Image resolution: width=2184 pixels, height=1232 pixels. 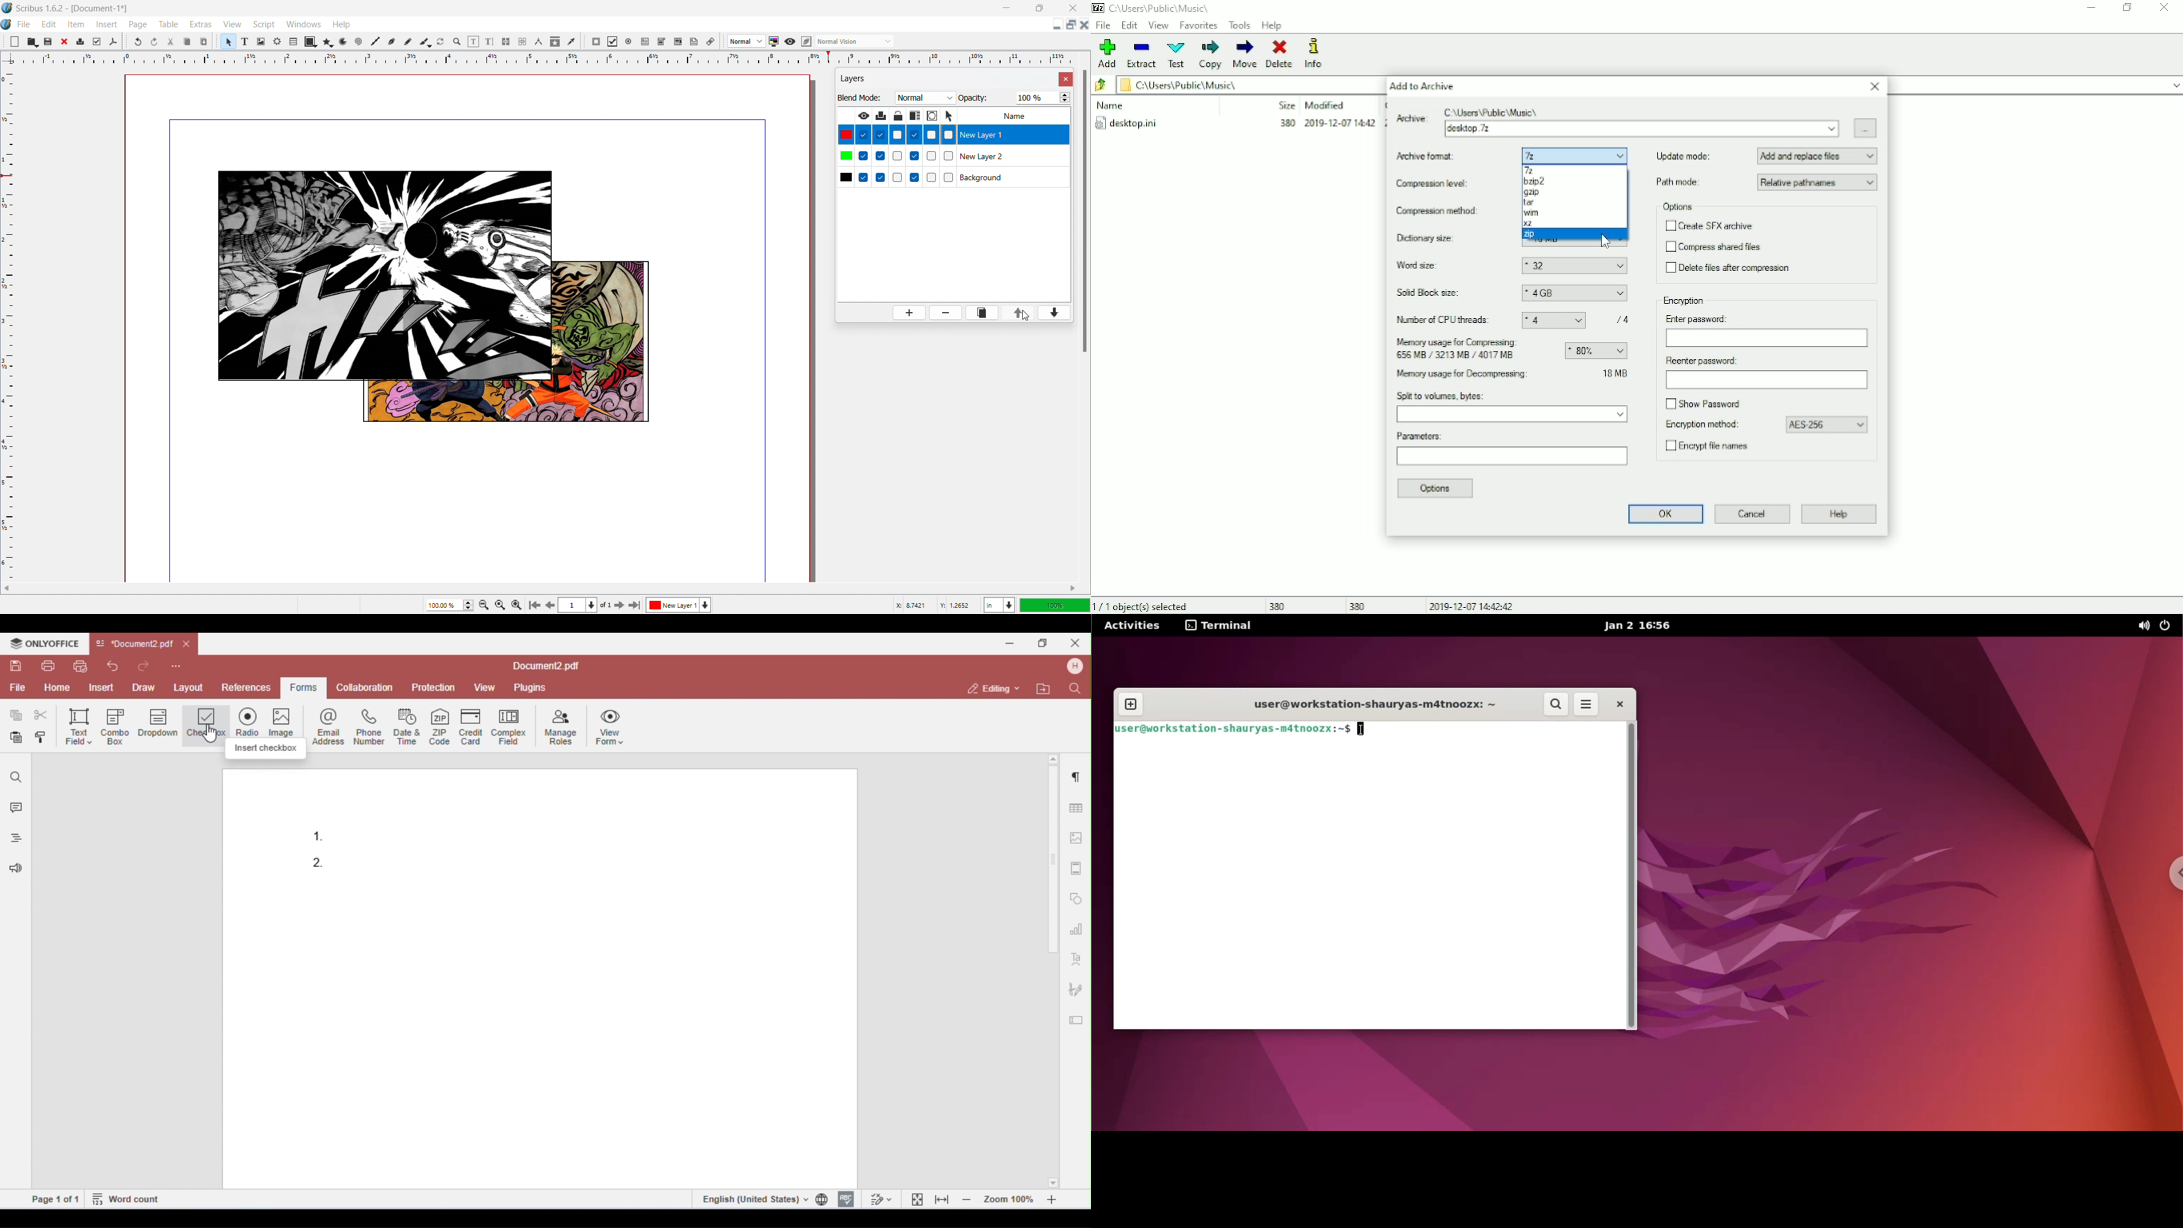 I want to click on Tools, so click(x=1240, y=25).